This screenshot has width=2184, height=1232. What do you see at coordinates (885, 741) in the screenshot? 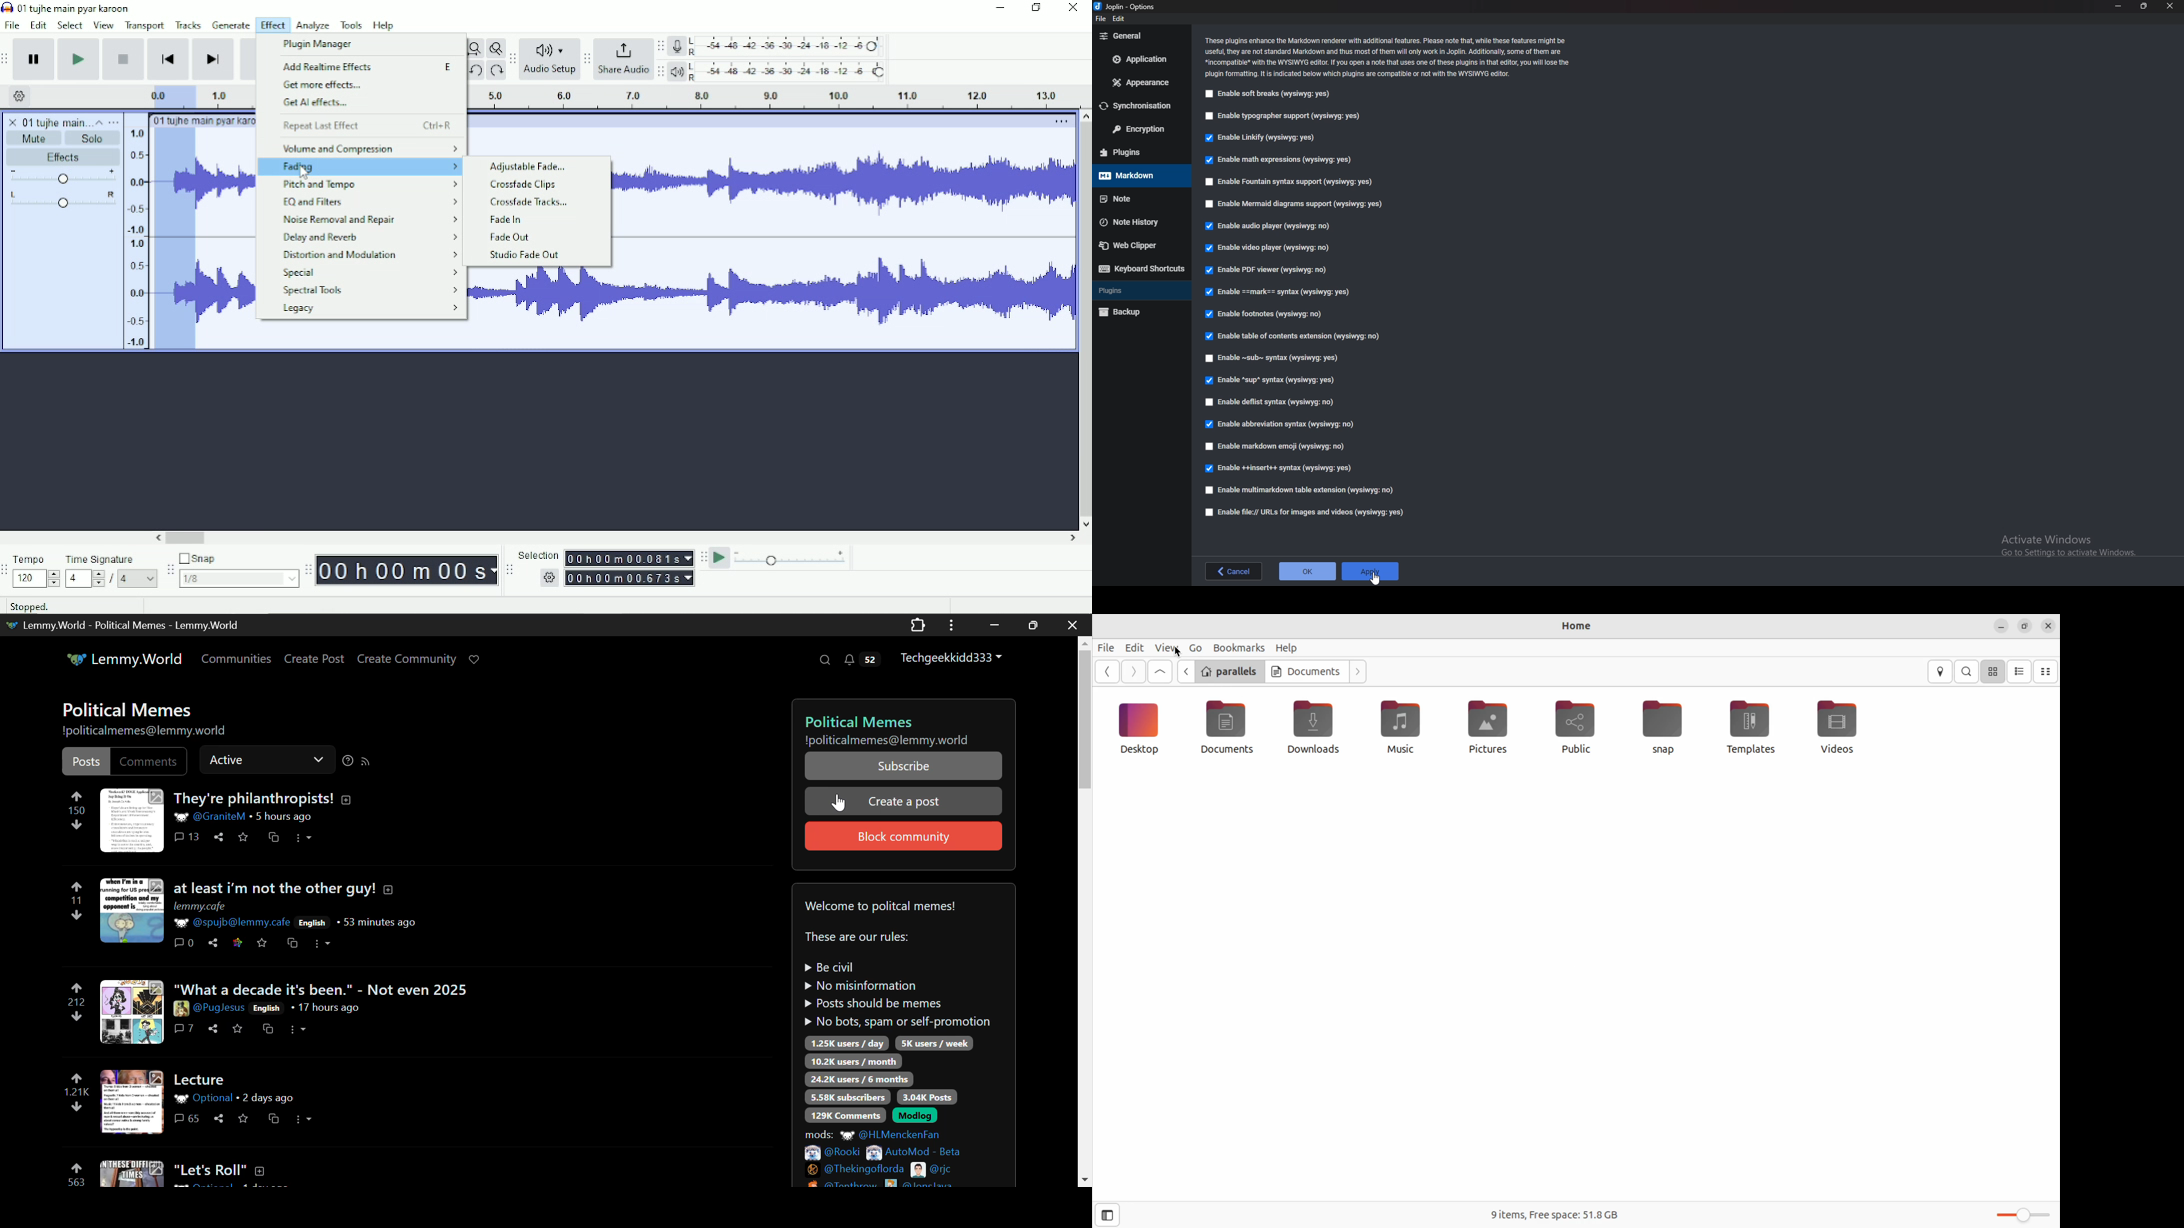
I see `!politicalmemes@lemmy.world` at bounding box center [885, 741].